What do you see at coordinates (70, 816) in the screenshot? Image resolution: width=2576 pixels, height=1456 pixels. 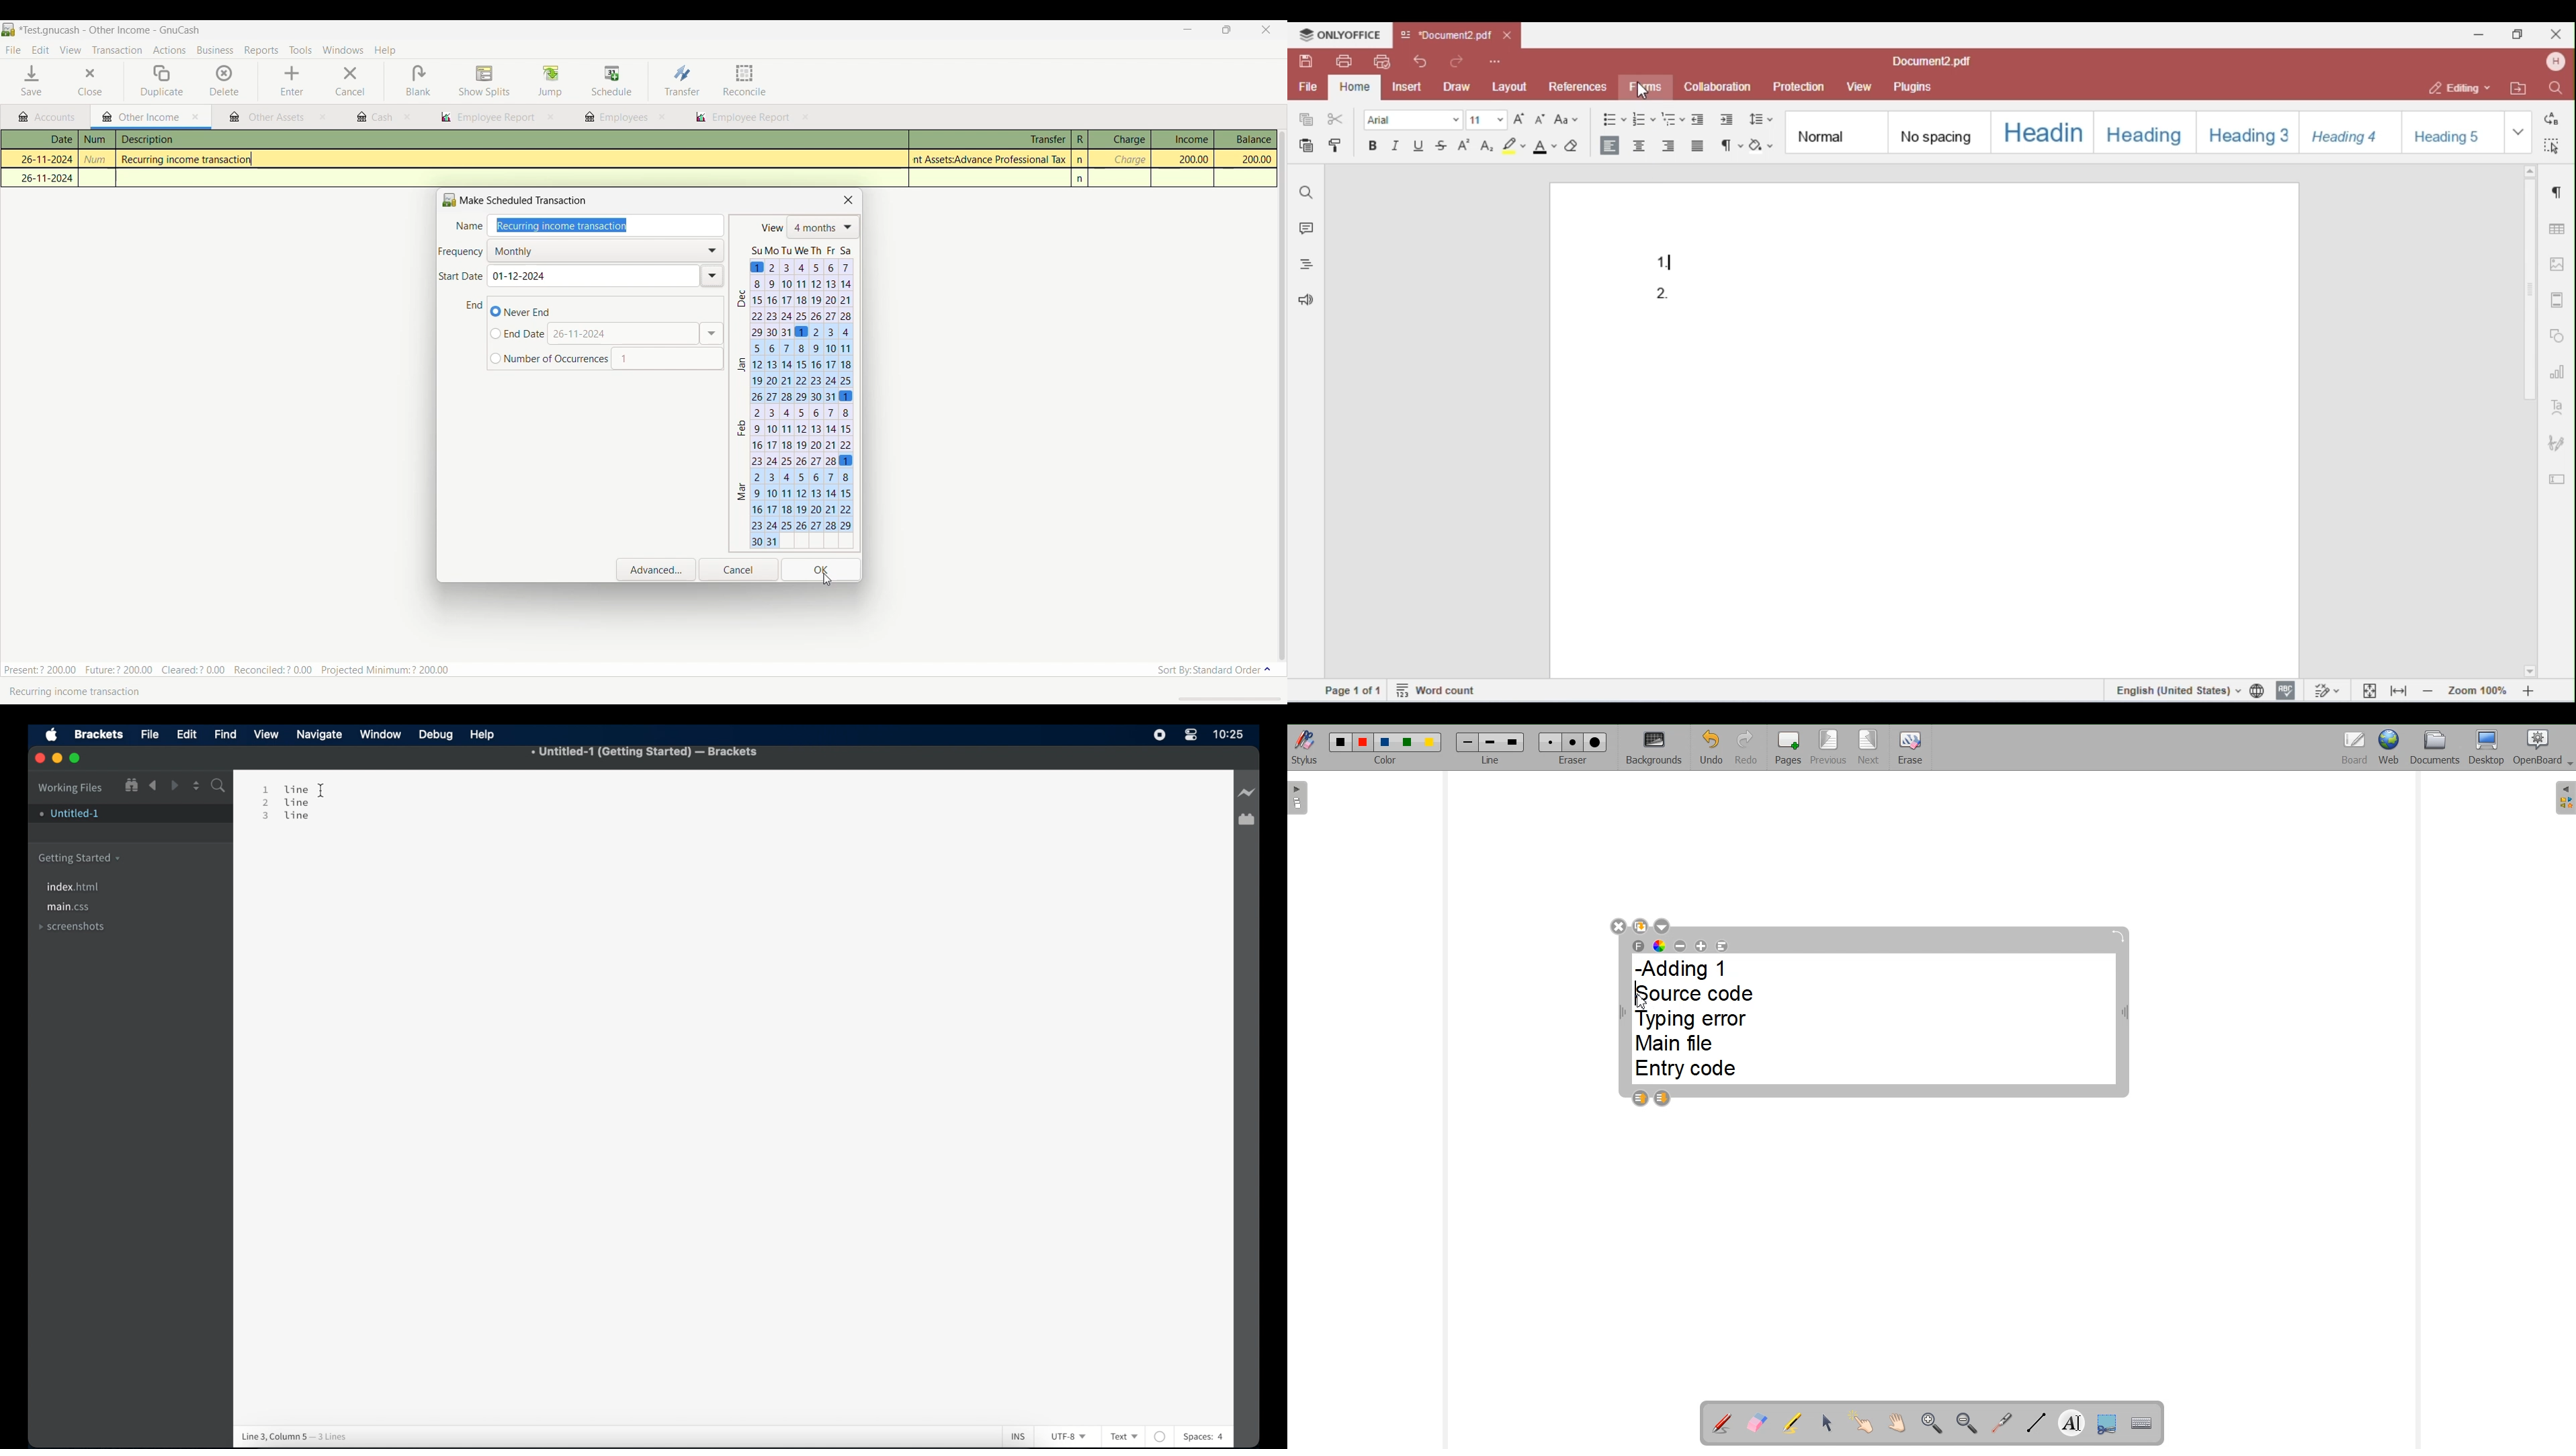 I see `untitled-1` at bounding box center [70, 816].